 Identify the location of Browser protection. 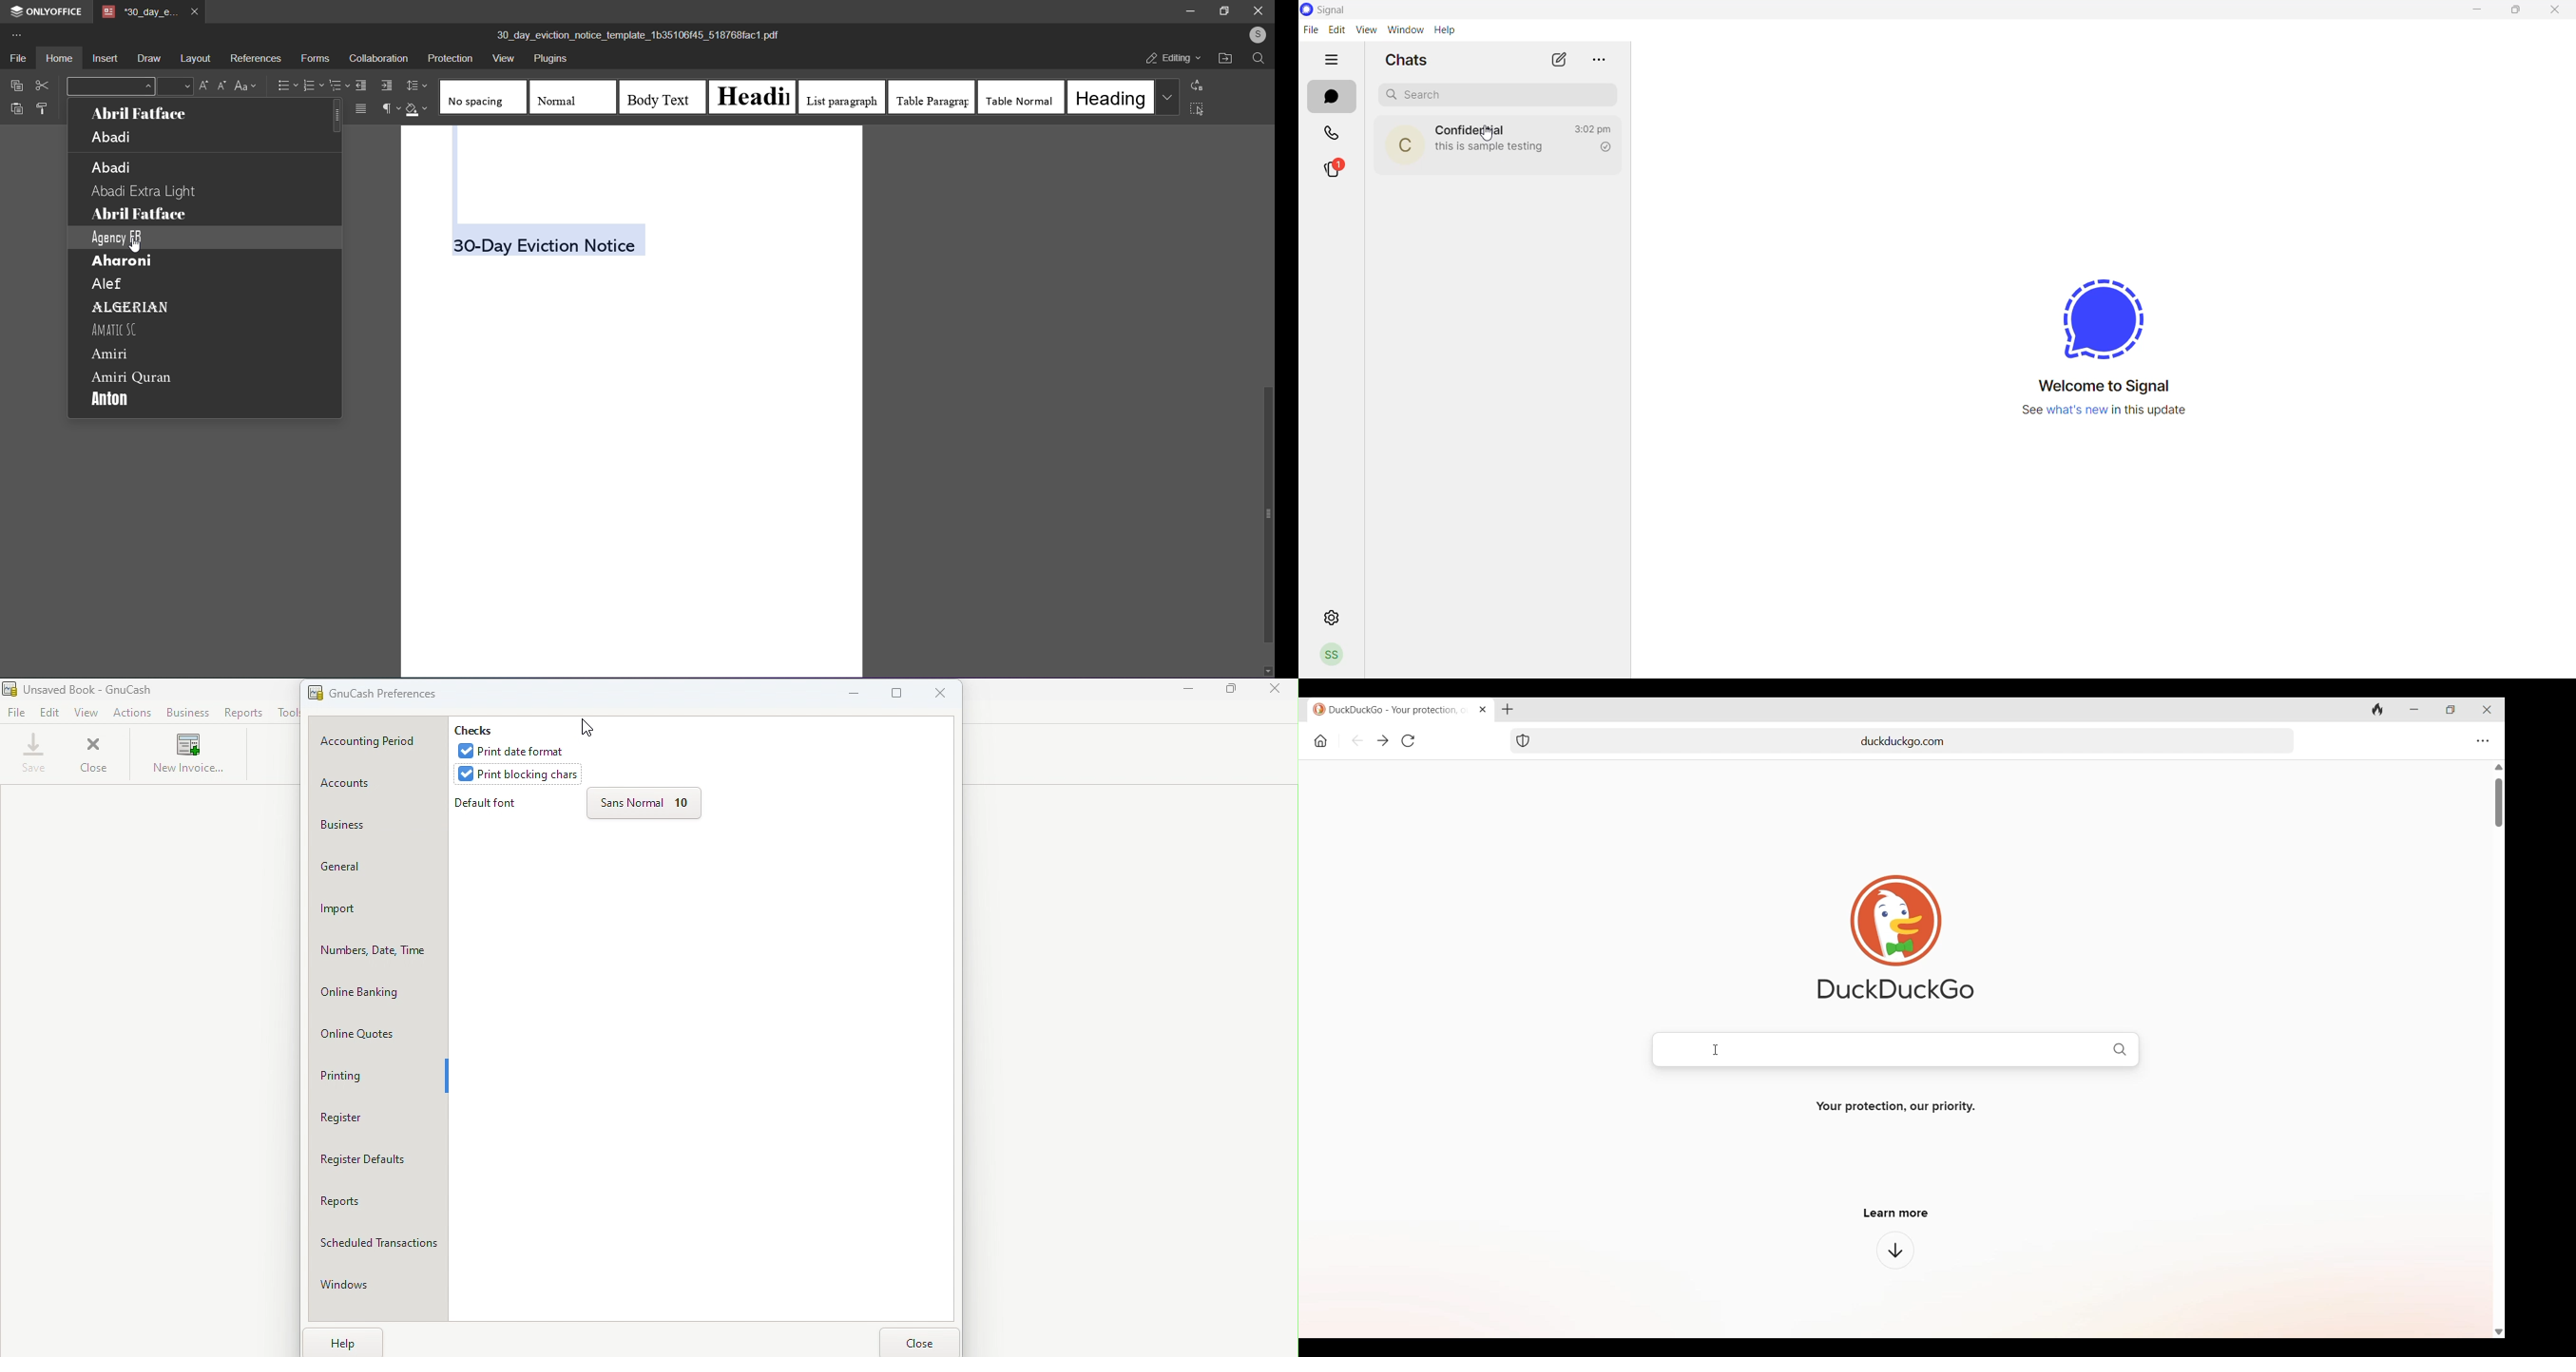
(1523, 740).